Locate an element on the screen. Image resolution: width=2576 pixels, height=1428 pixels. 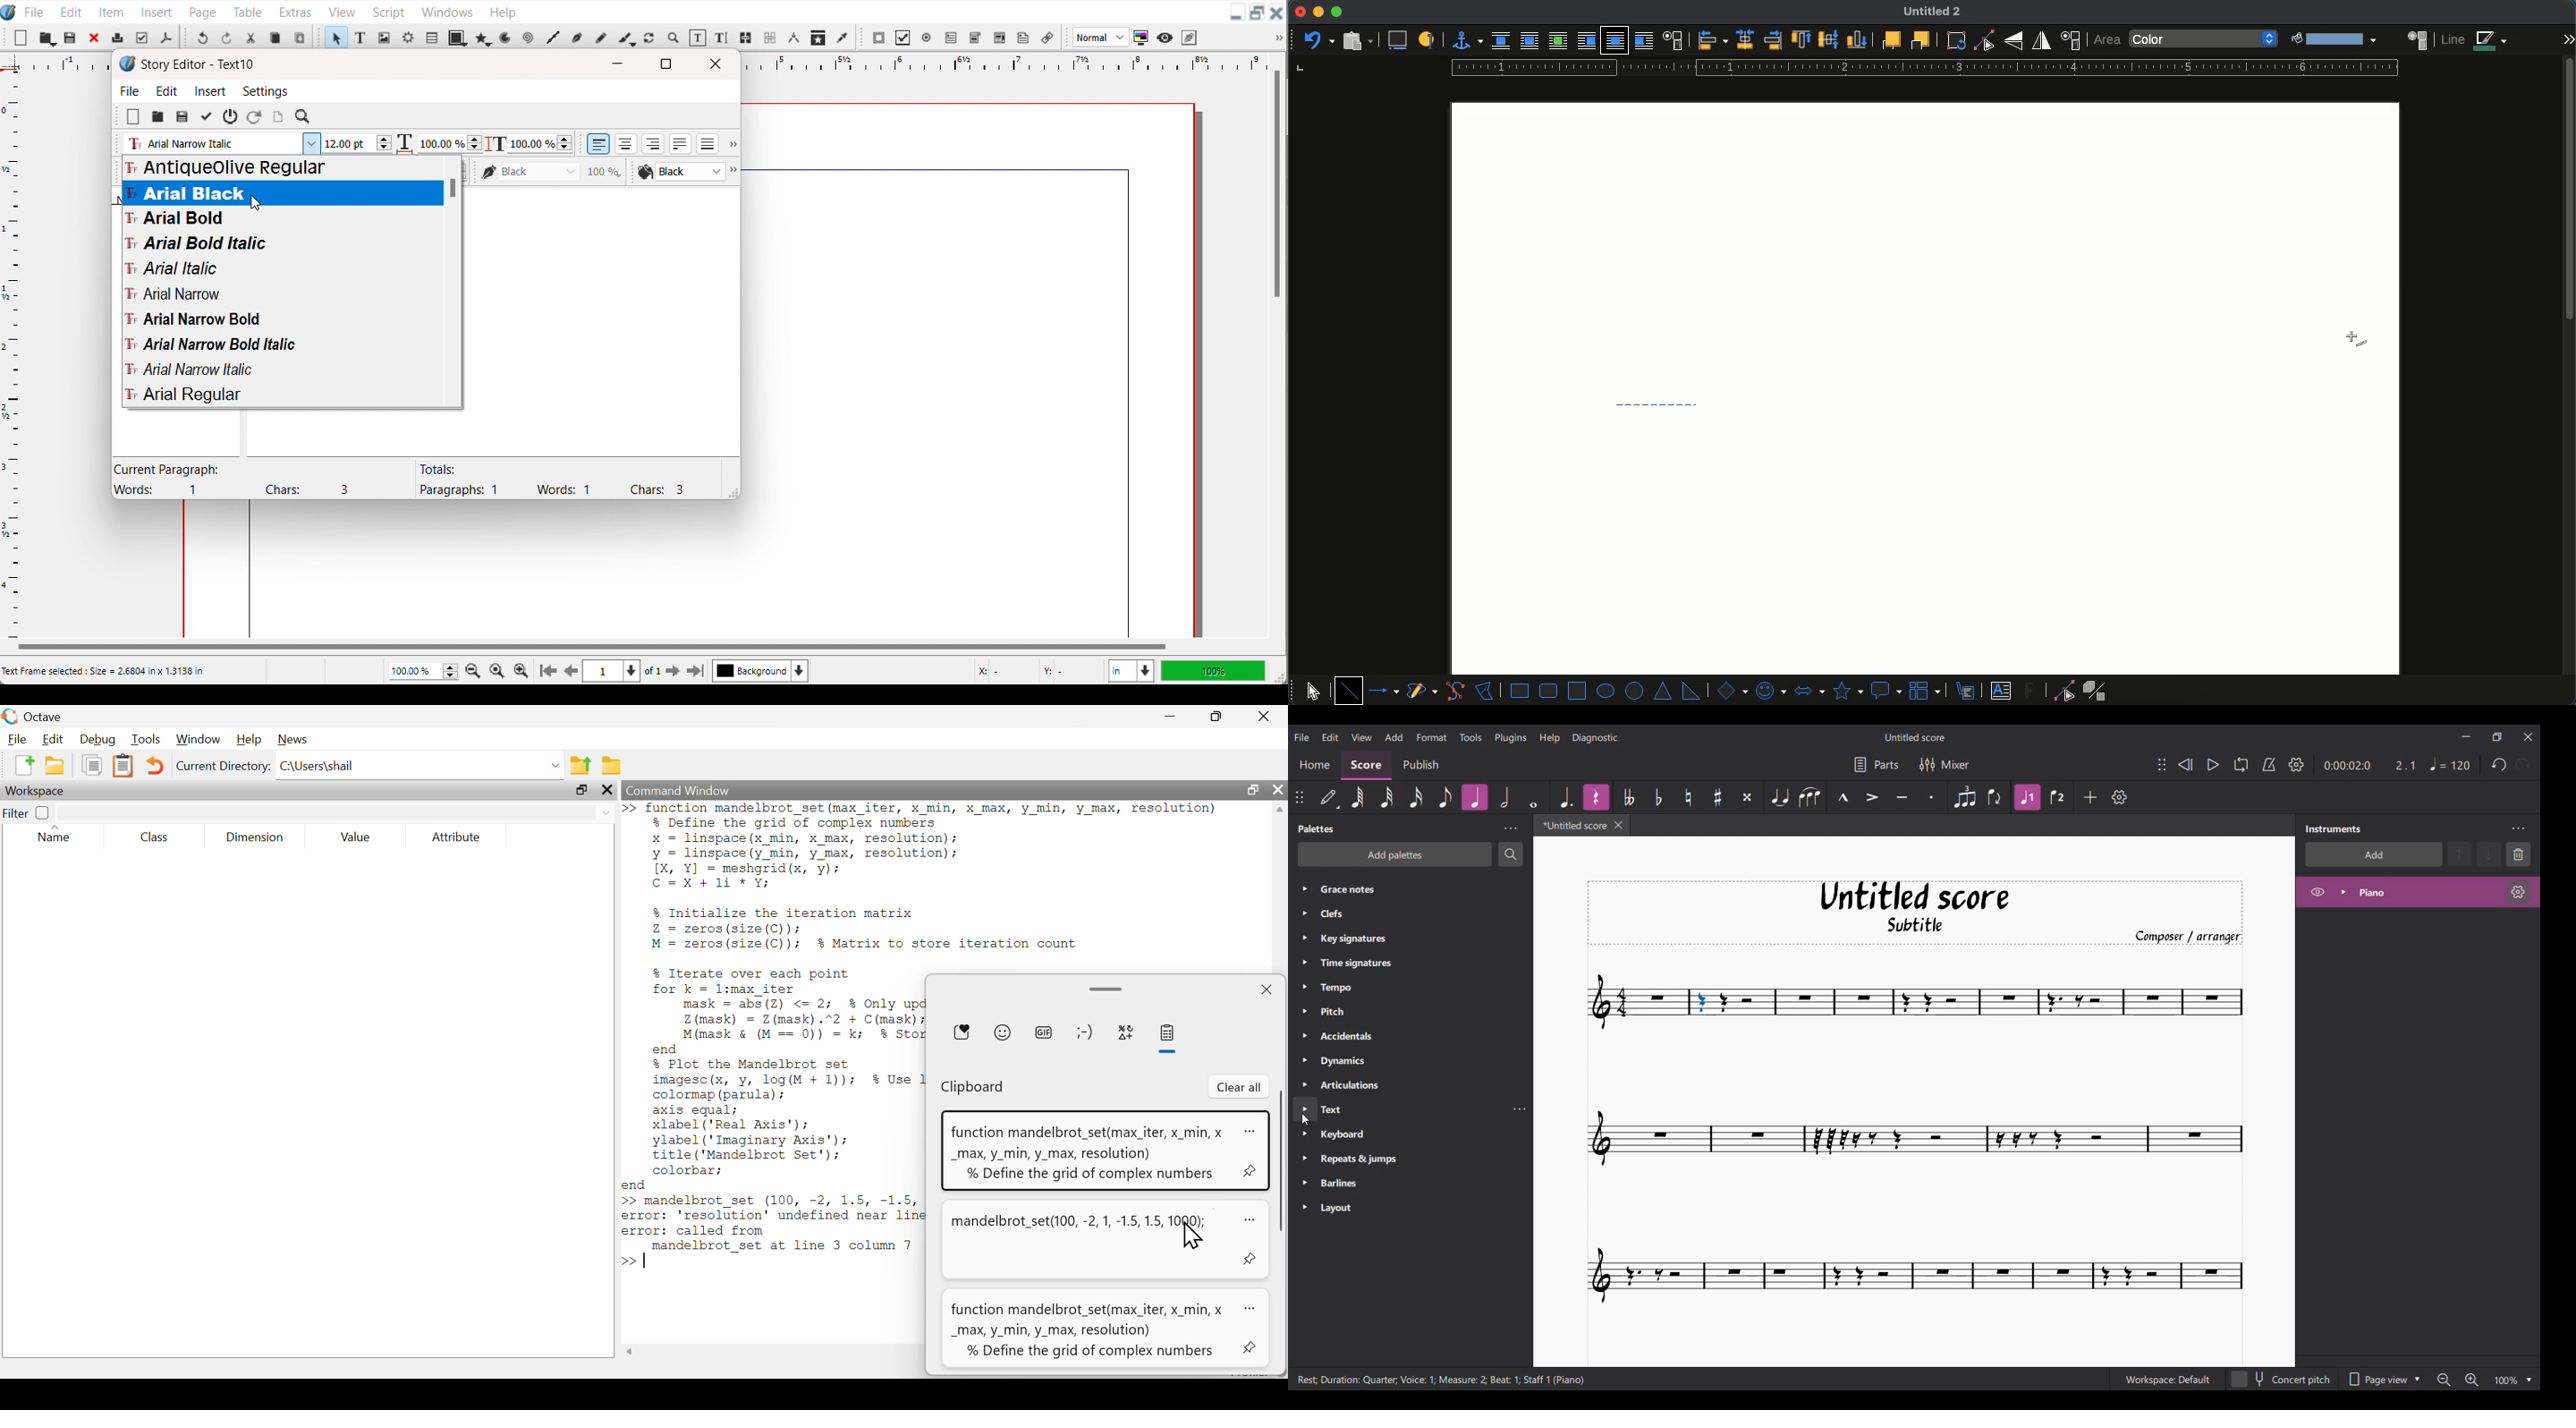
callout is located at coordinates (1885, 691).